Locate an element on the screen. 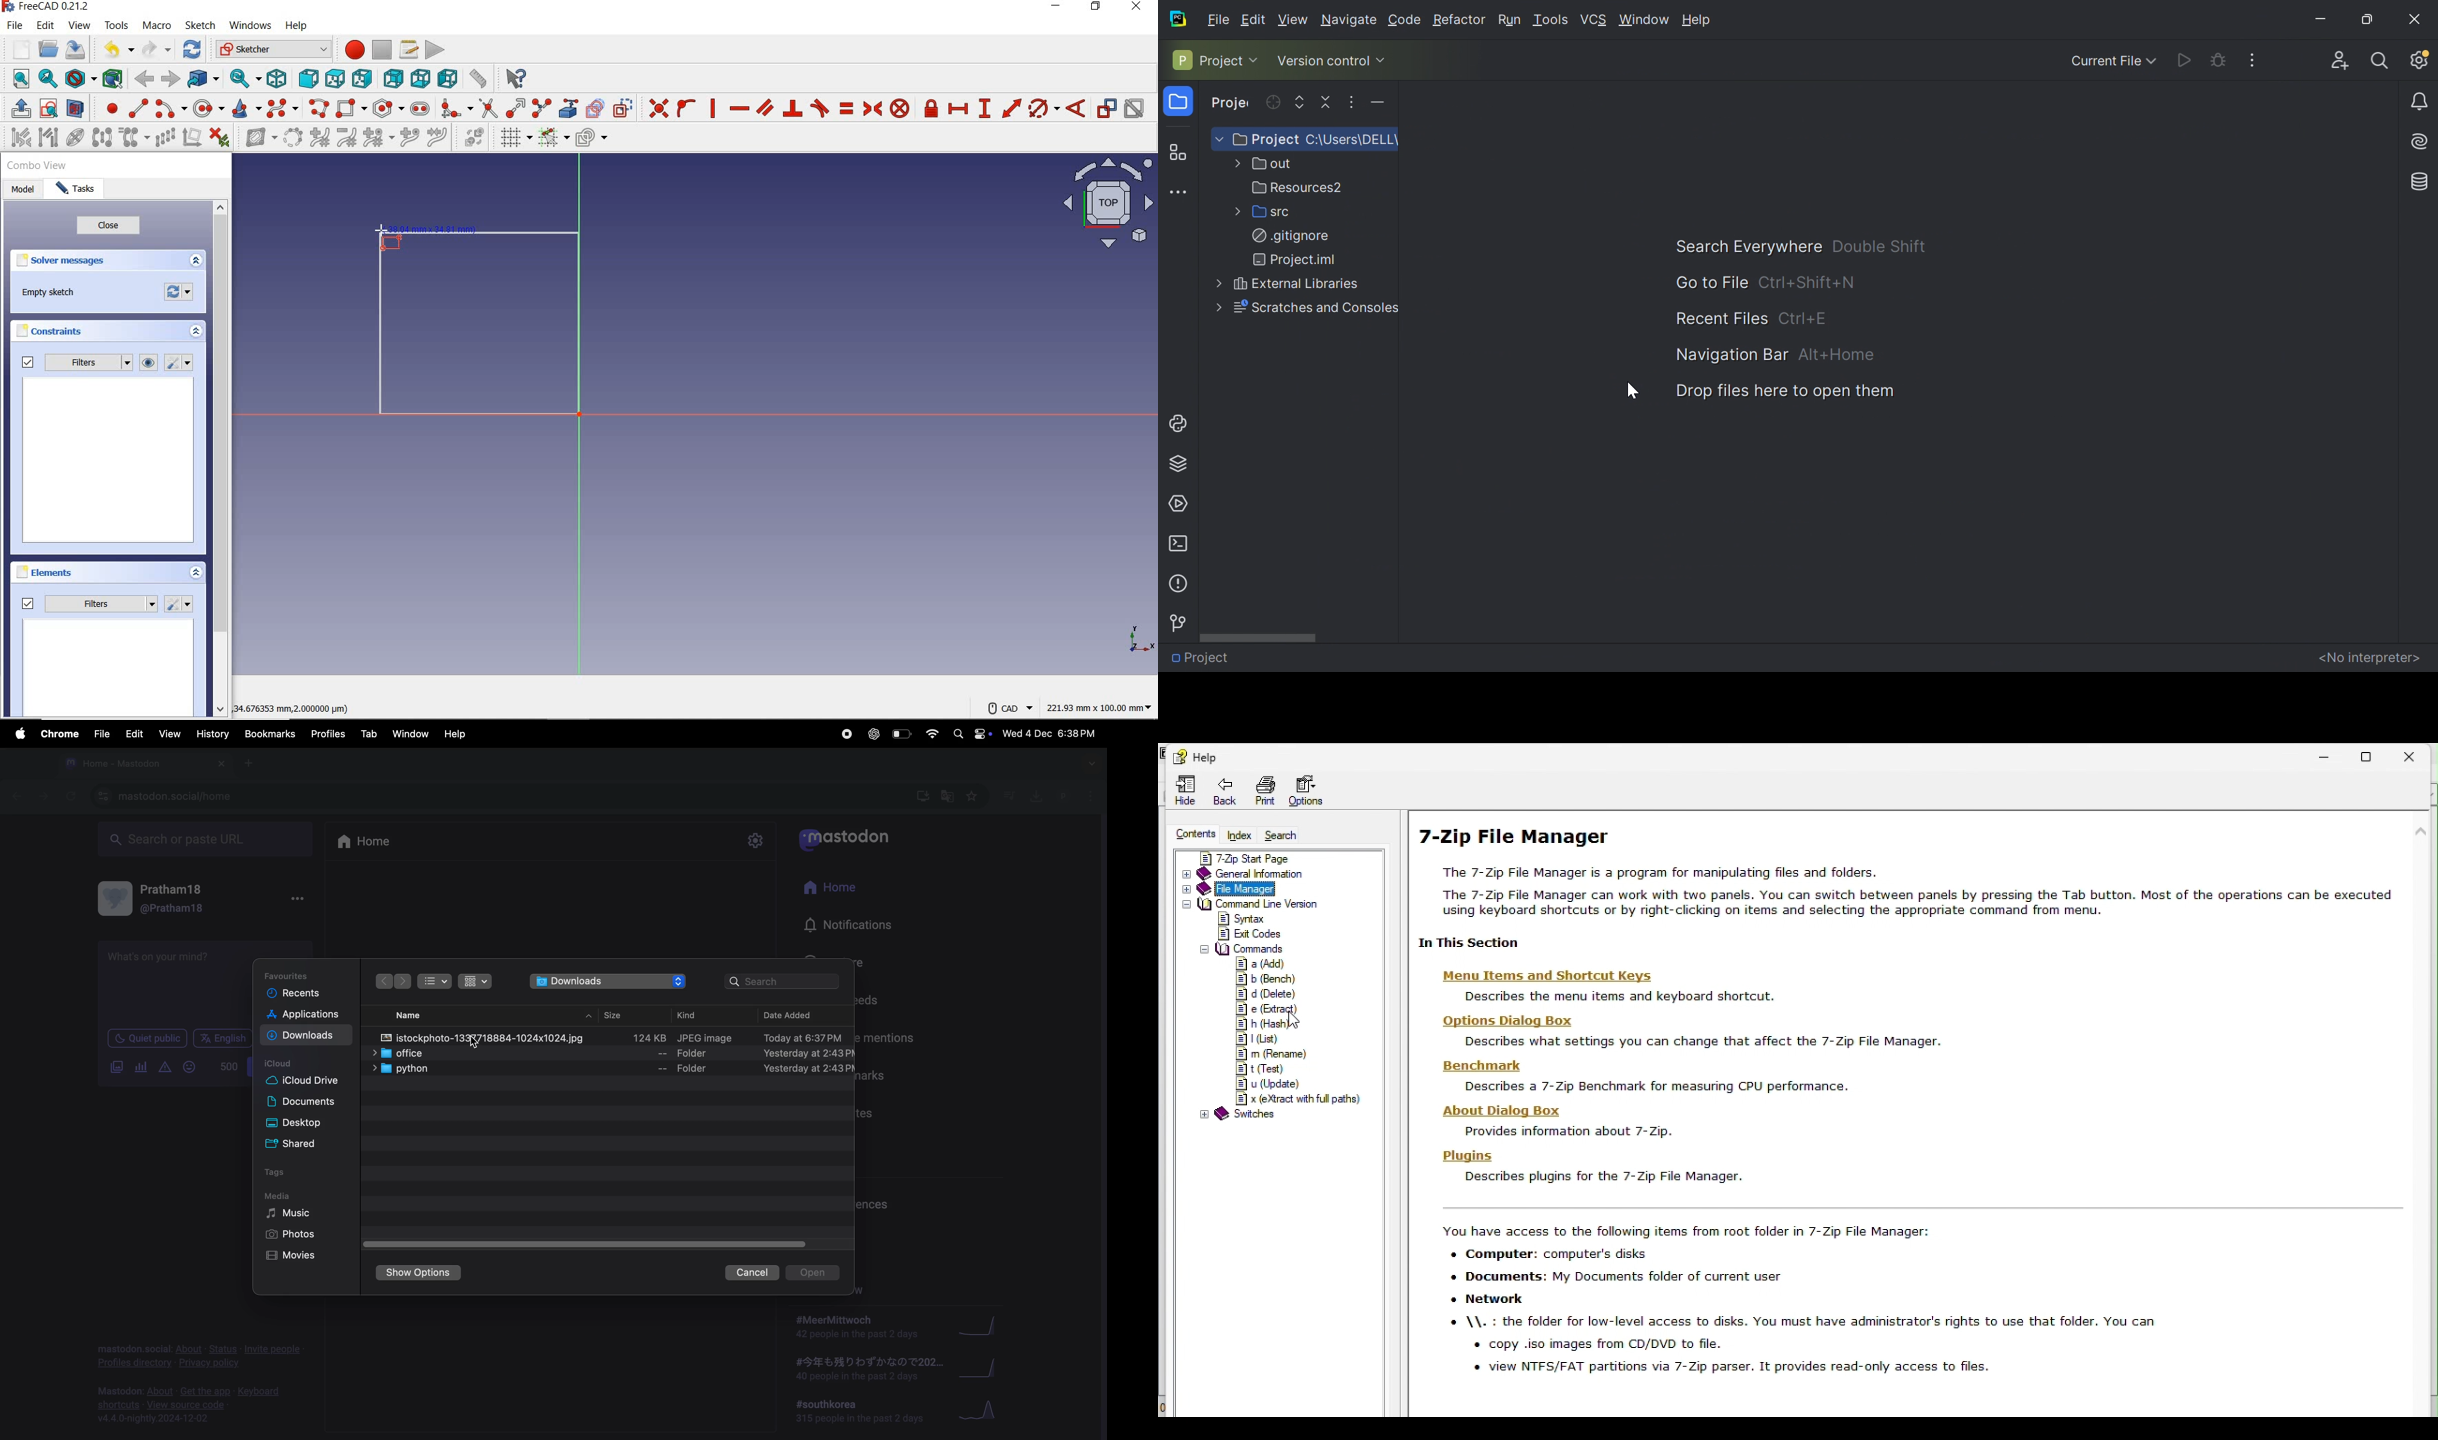 This screenshot has height=1456, width=2464. got to linked object is located at coordinates (204, 81).